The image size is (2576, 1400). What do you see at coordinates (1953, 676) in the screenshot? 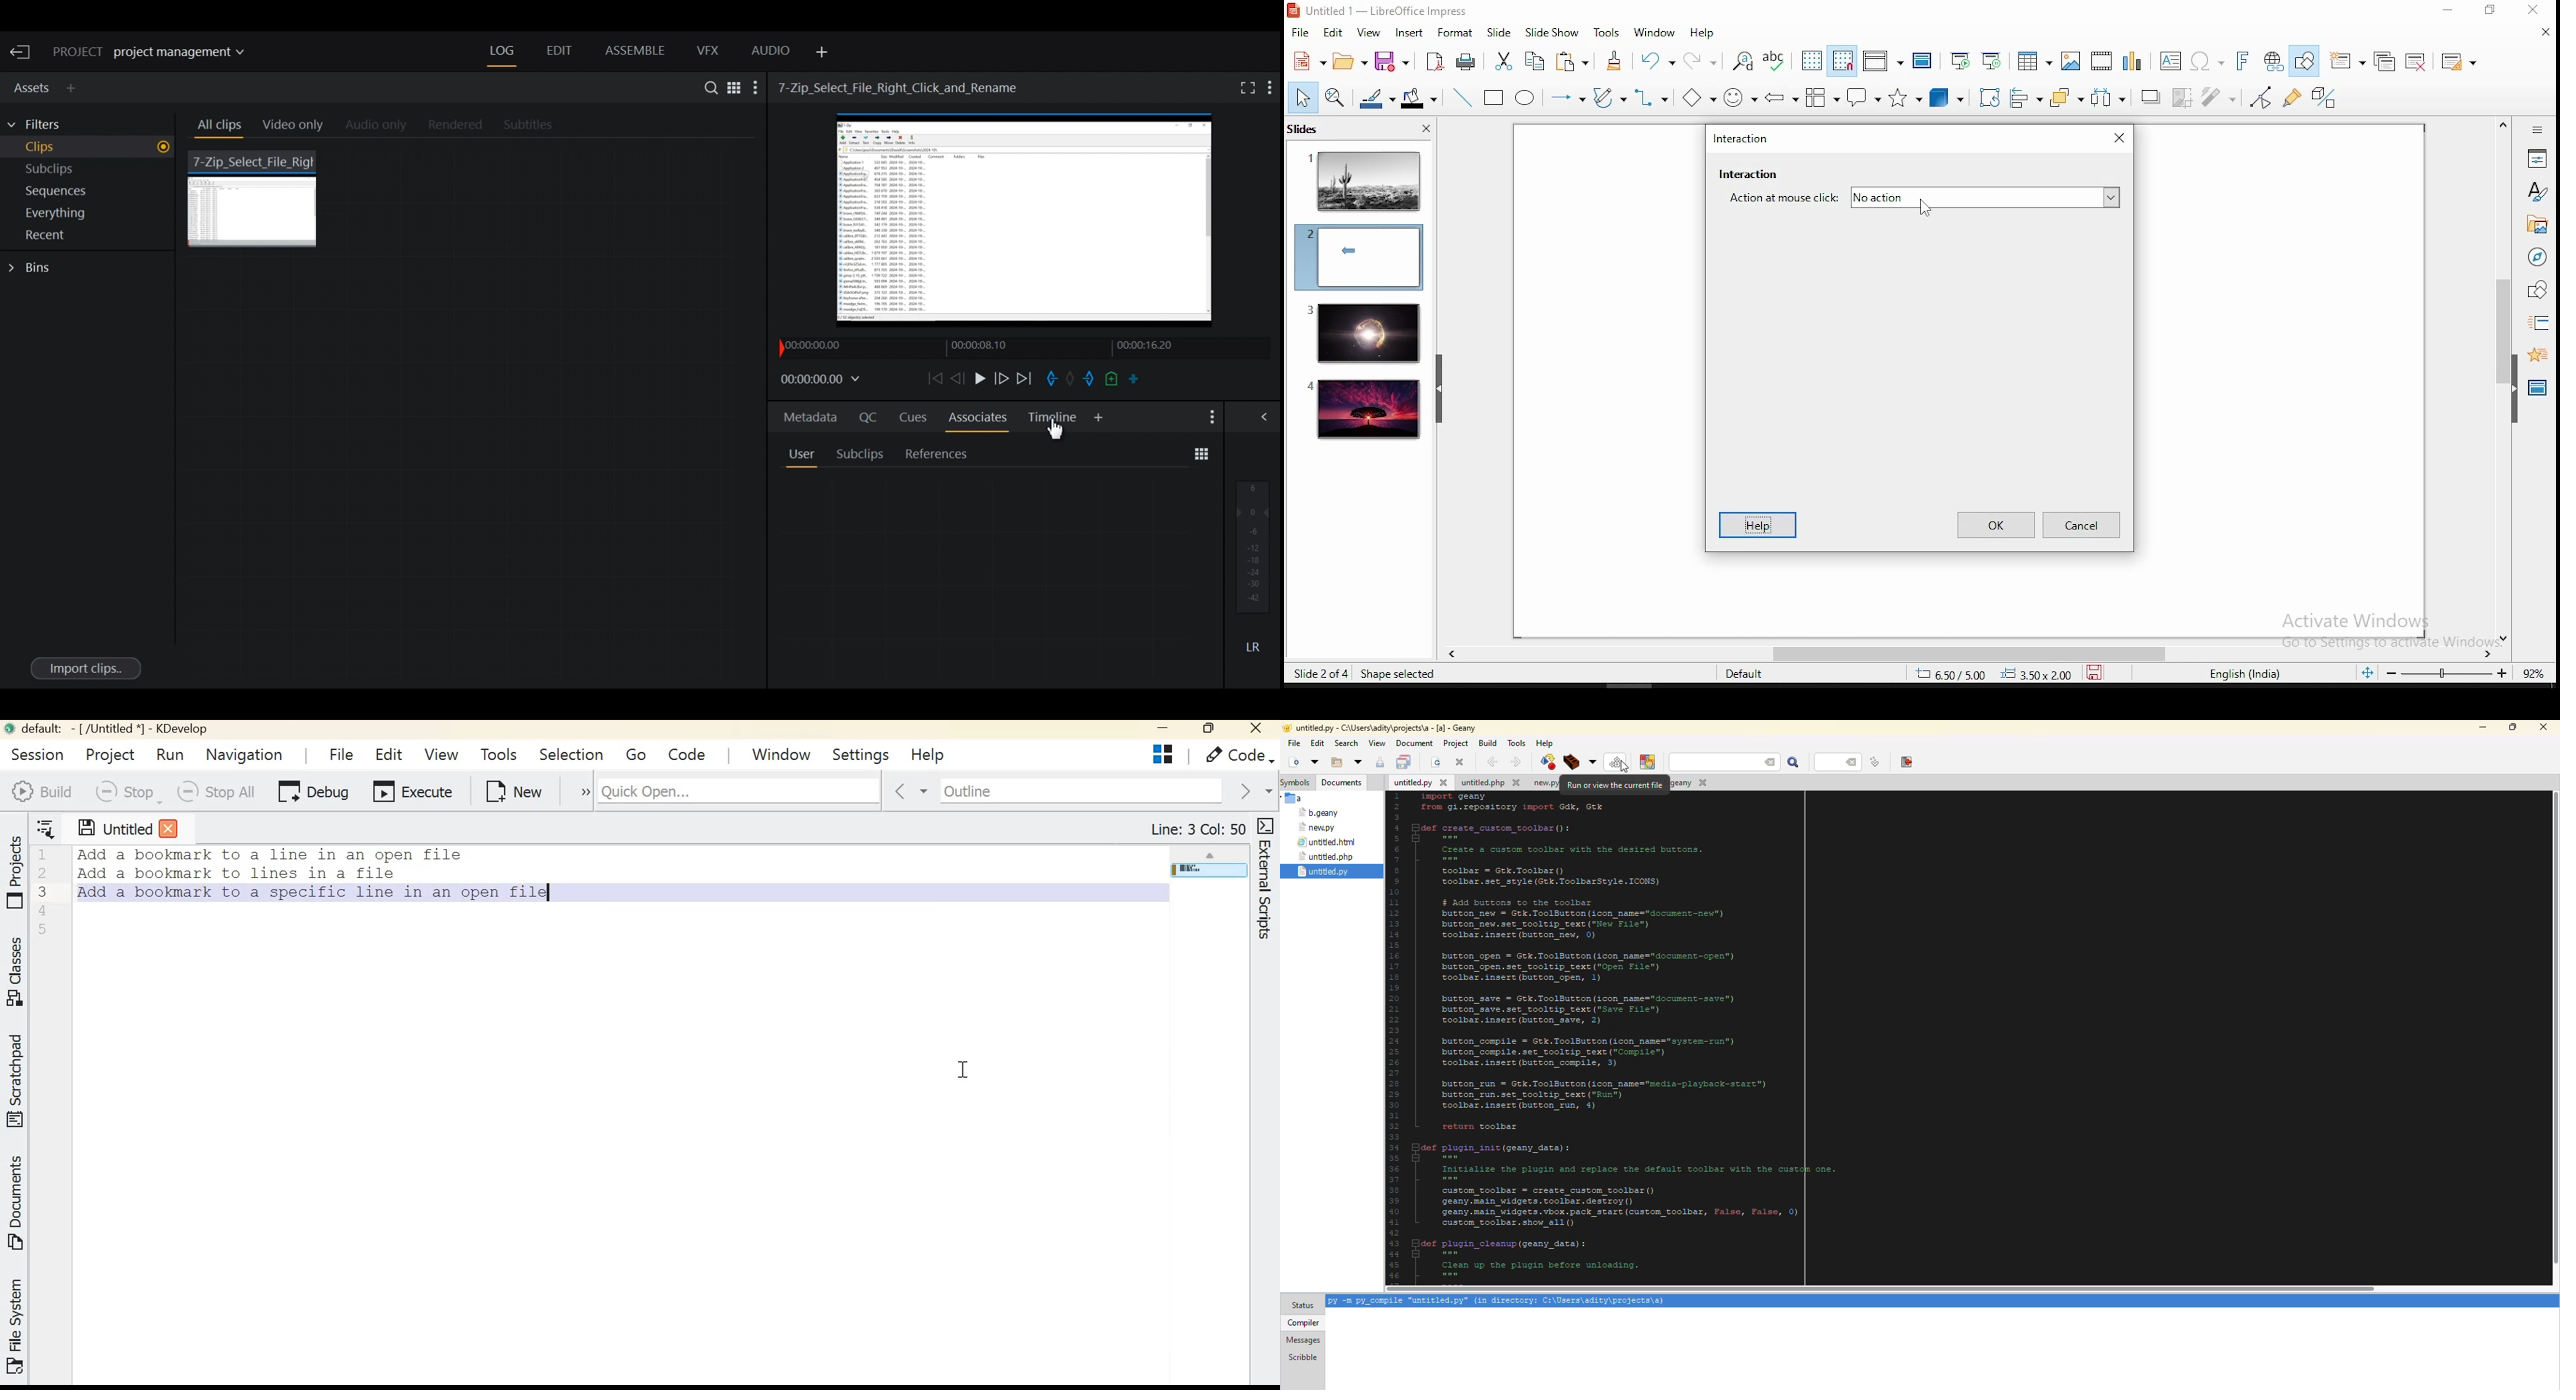
I see `8.60/-0.26` at bounding box center [1953, 676].